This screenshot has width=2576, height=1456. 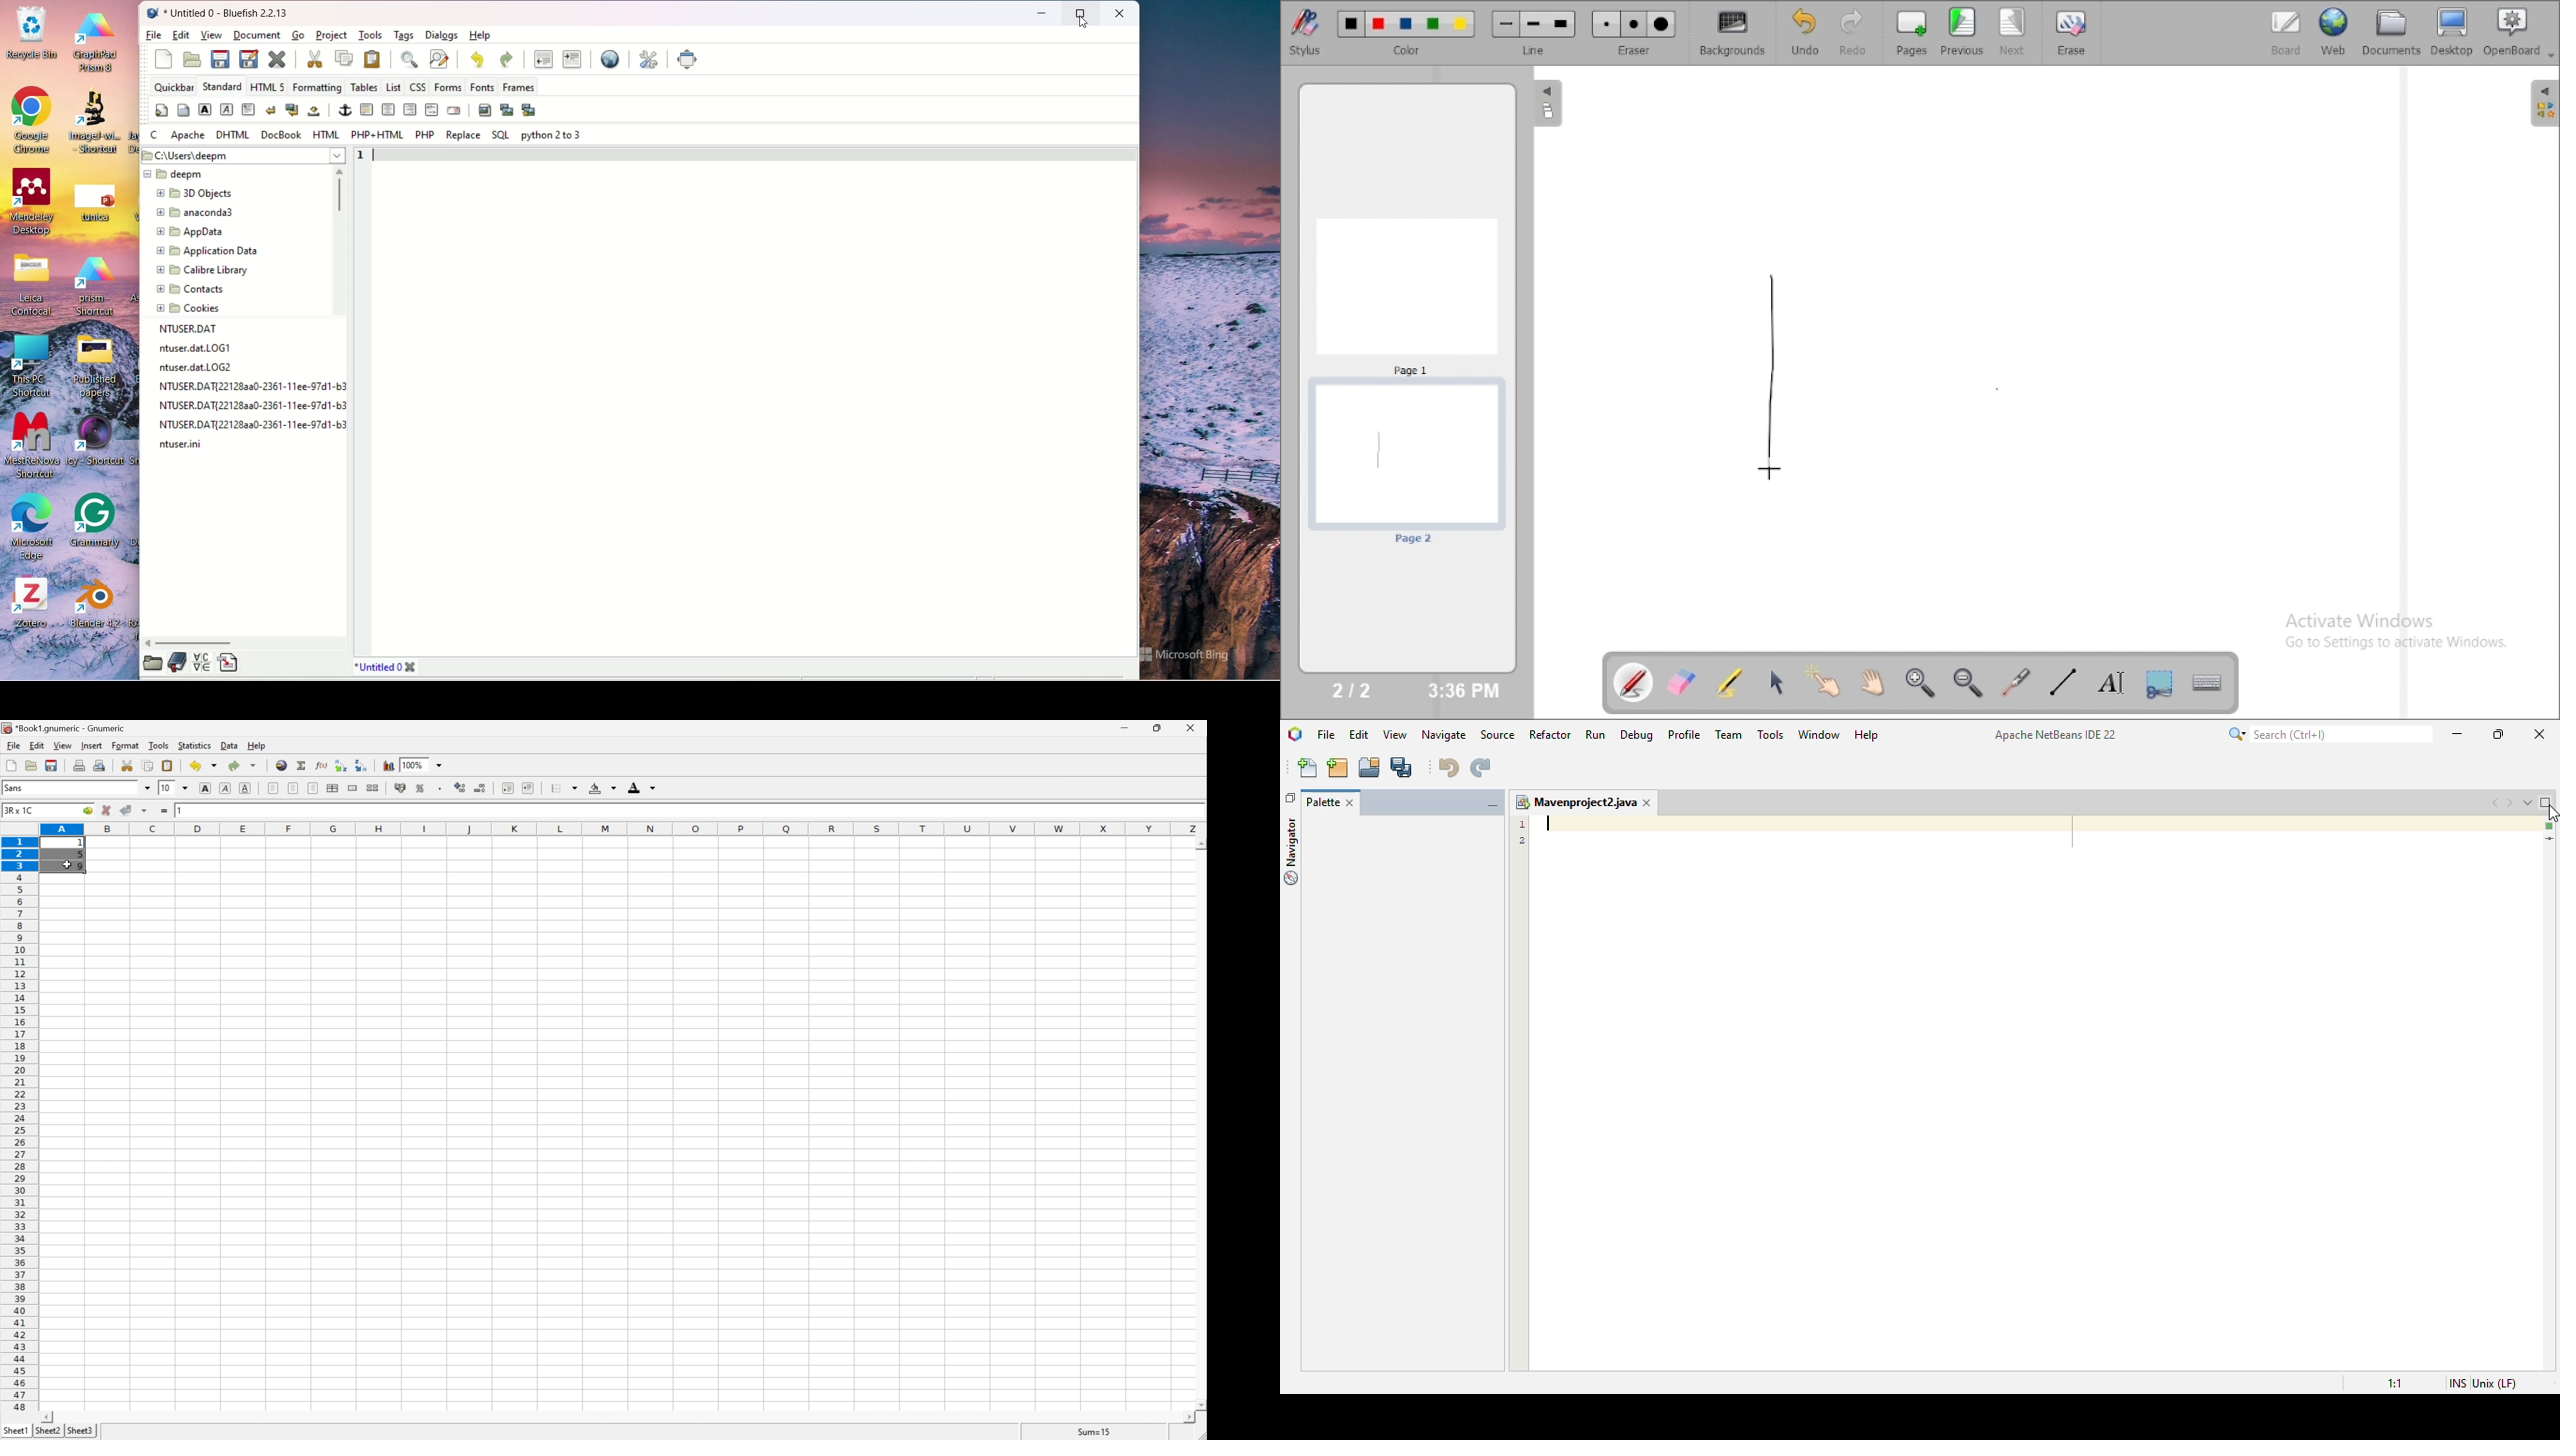 I want to click on google chrome, so click(x=29, y=117).